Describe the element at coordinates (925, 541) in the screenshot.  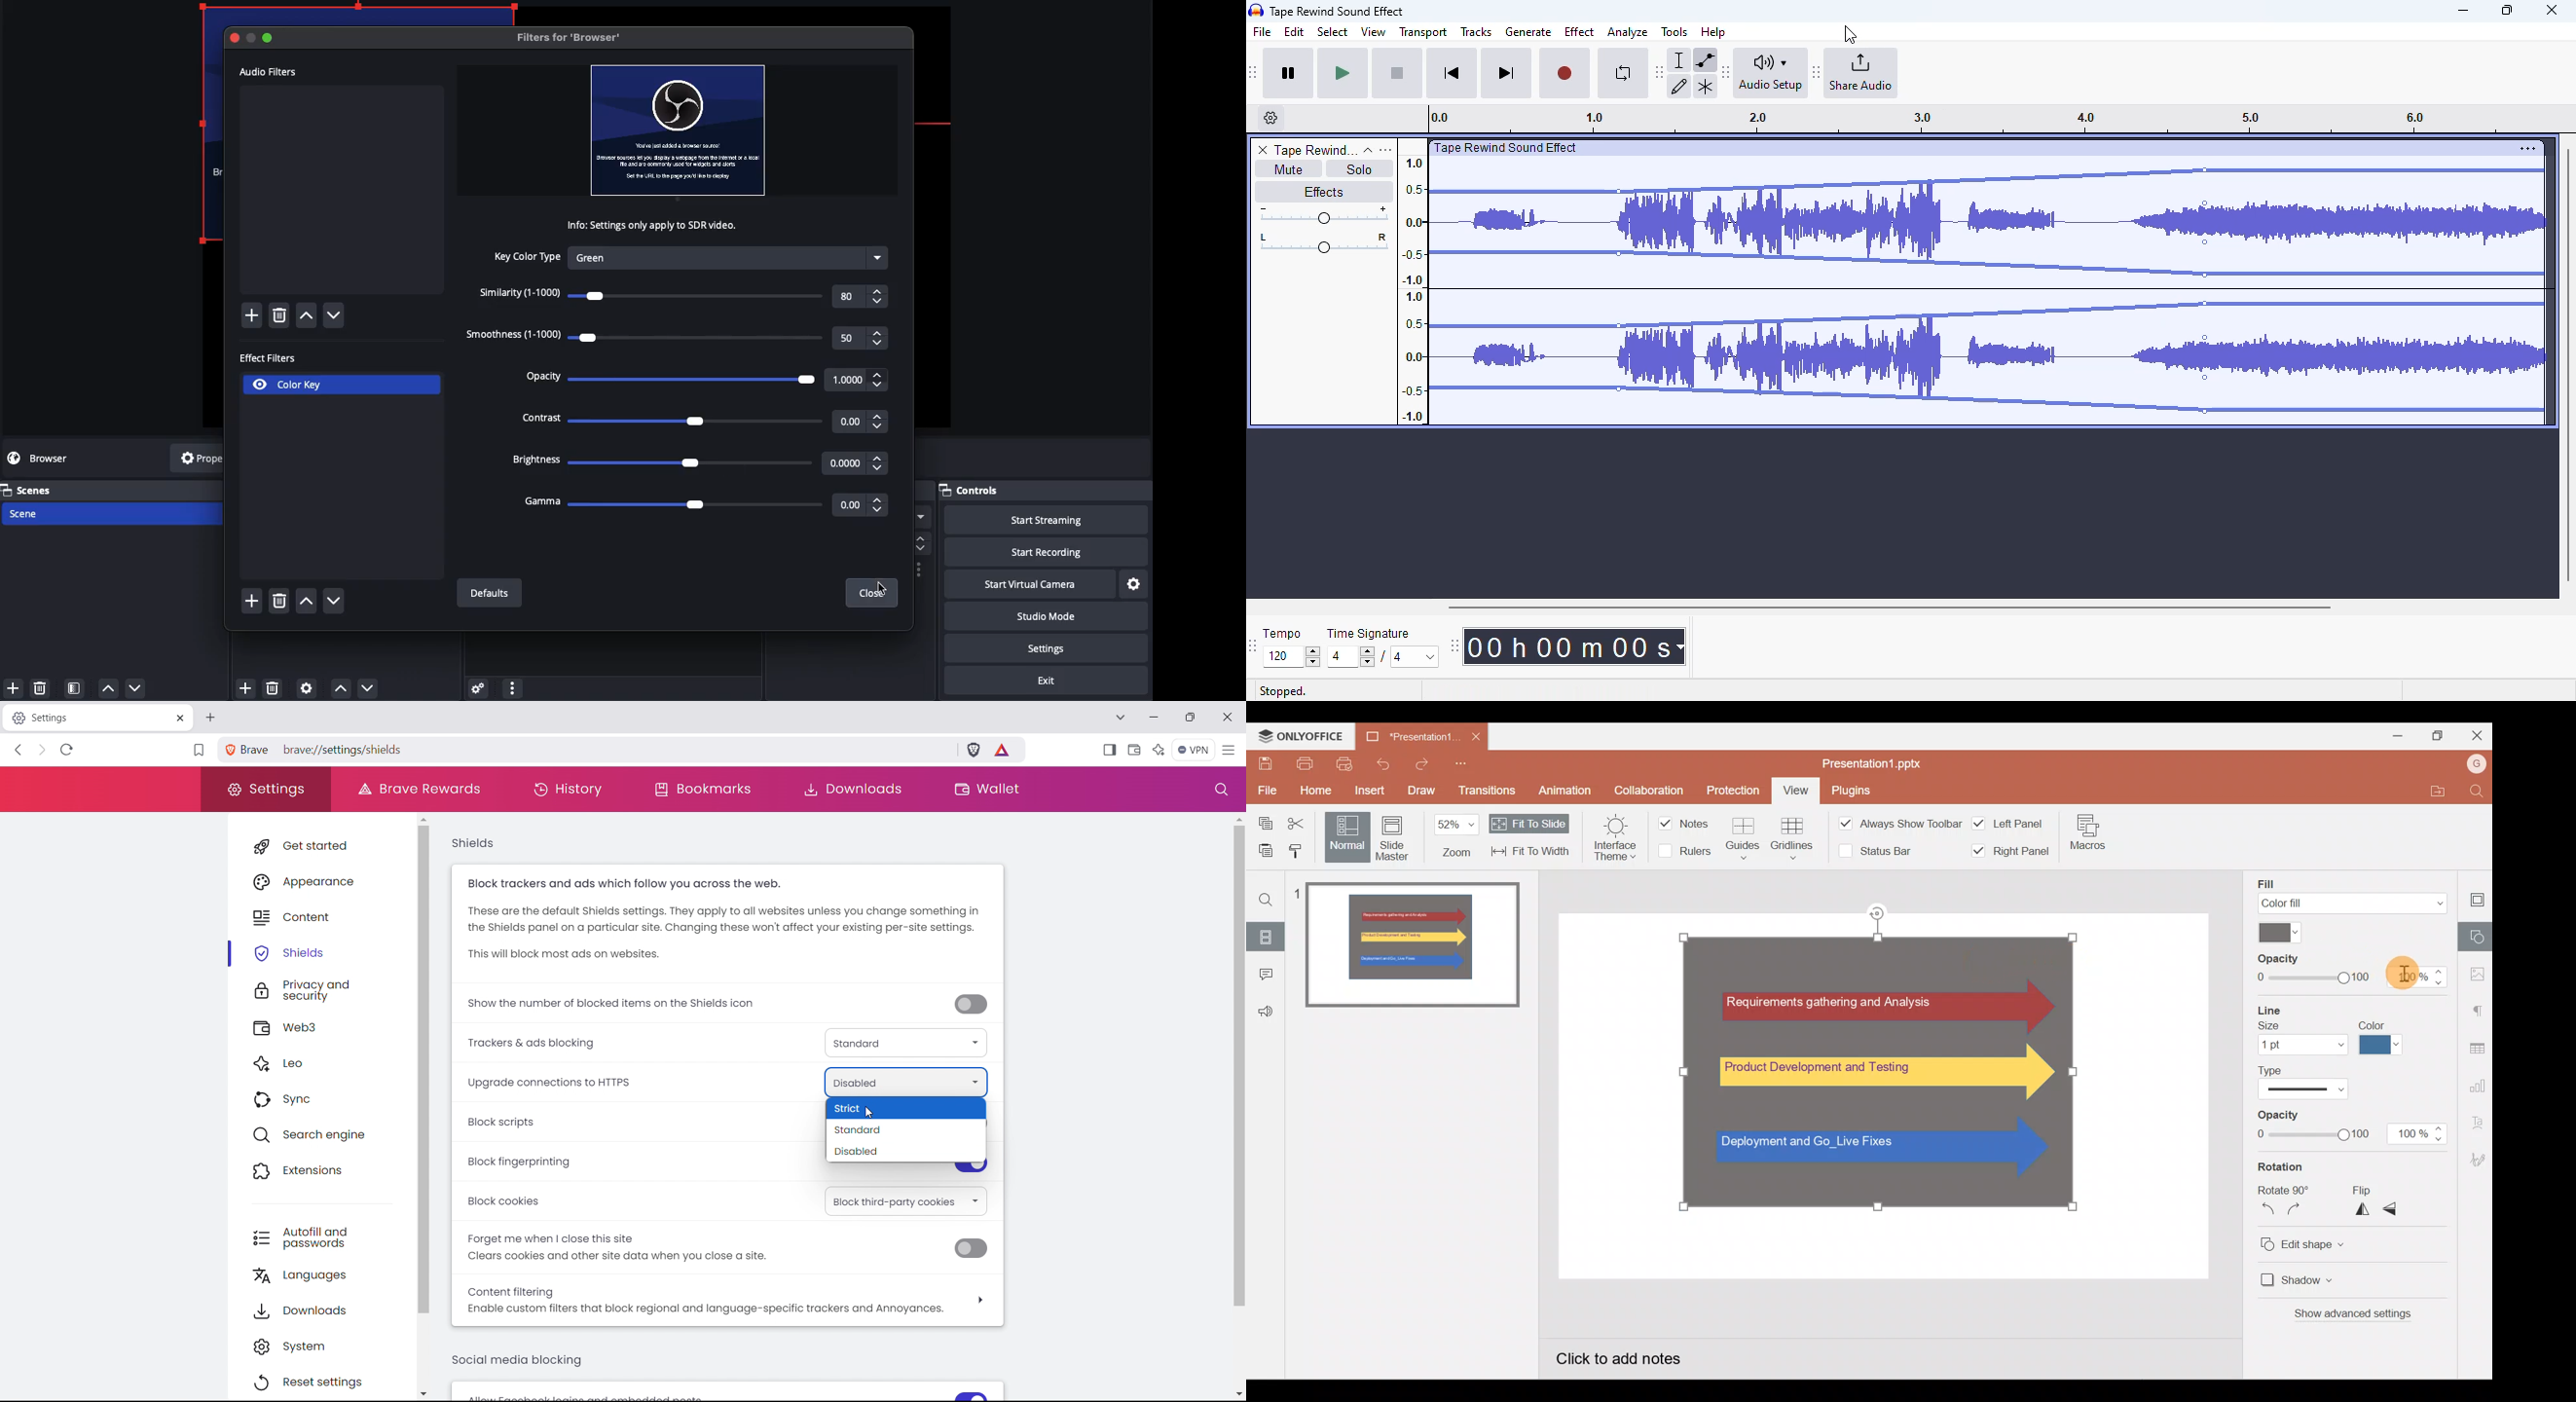
I see `scroll` at that location.